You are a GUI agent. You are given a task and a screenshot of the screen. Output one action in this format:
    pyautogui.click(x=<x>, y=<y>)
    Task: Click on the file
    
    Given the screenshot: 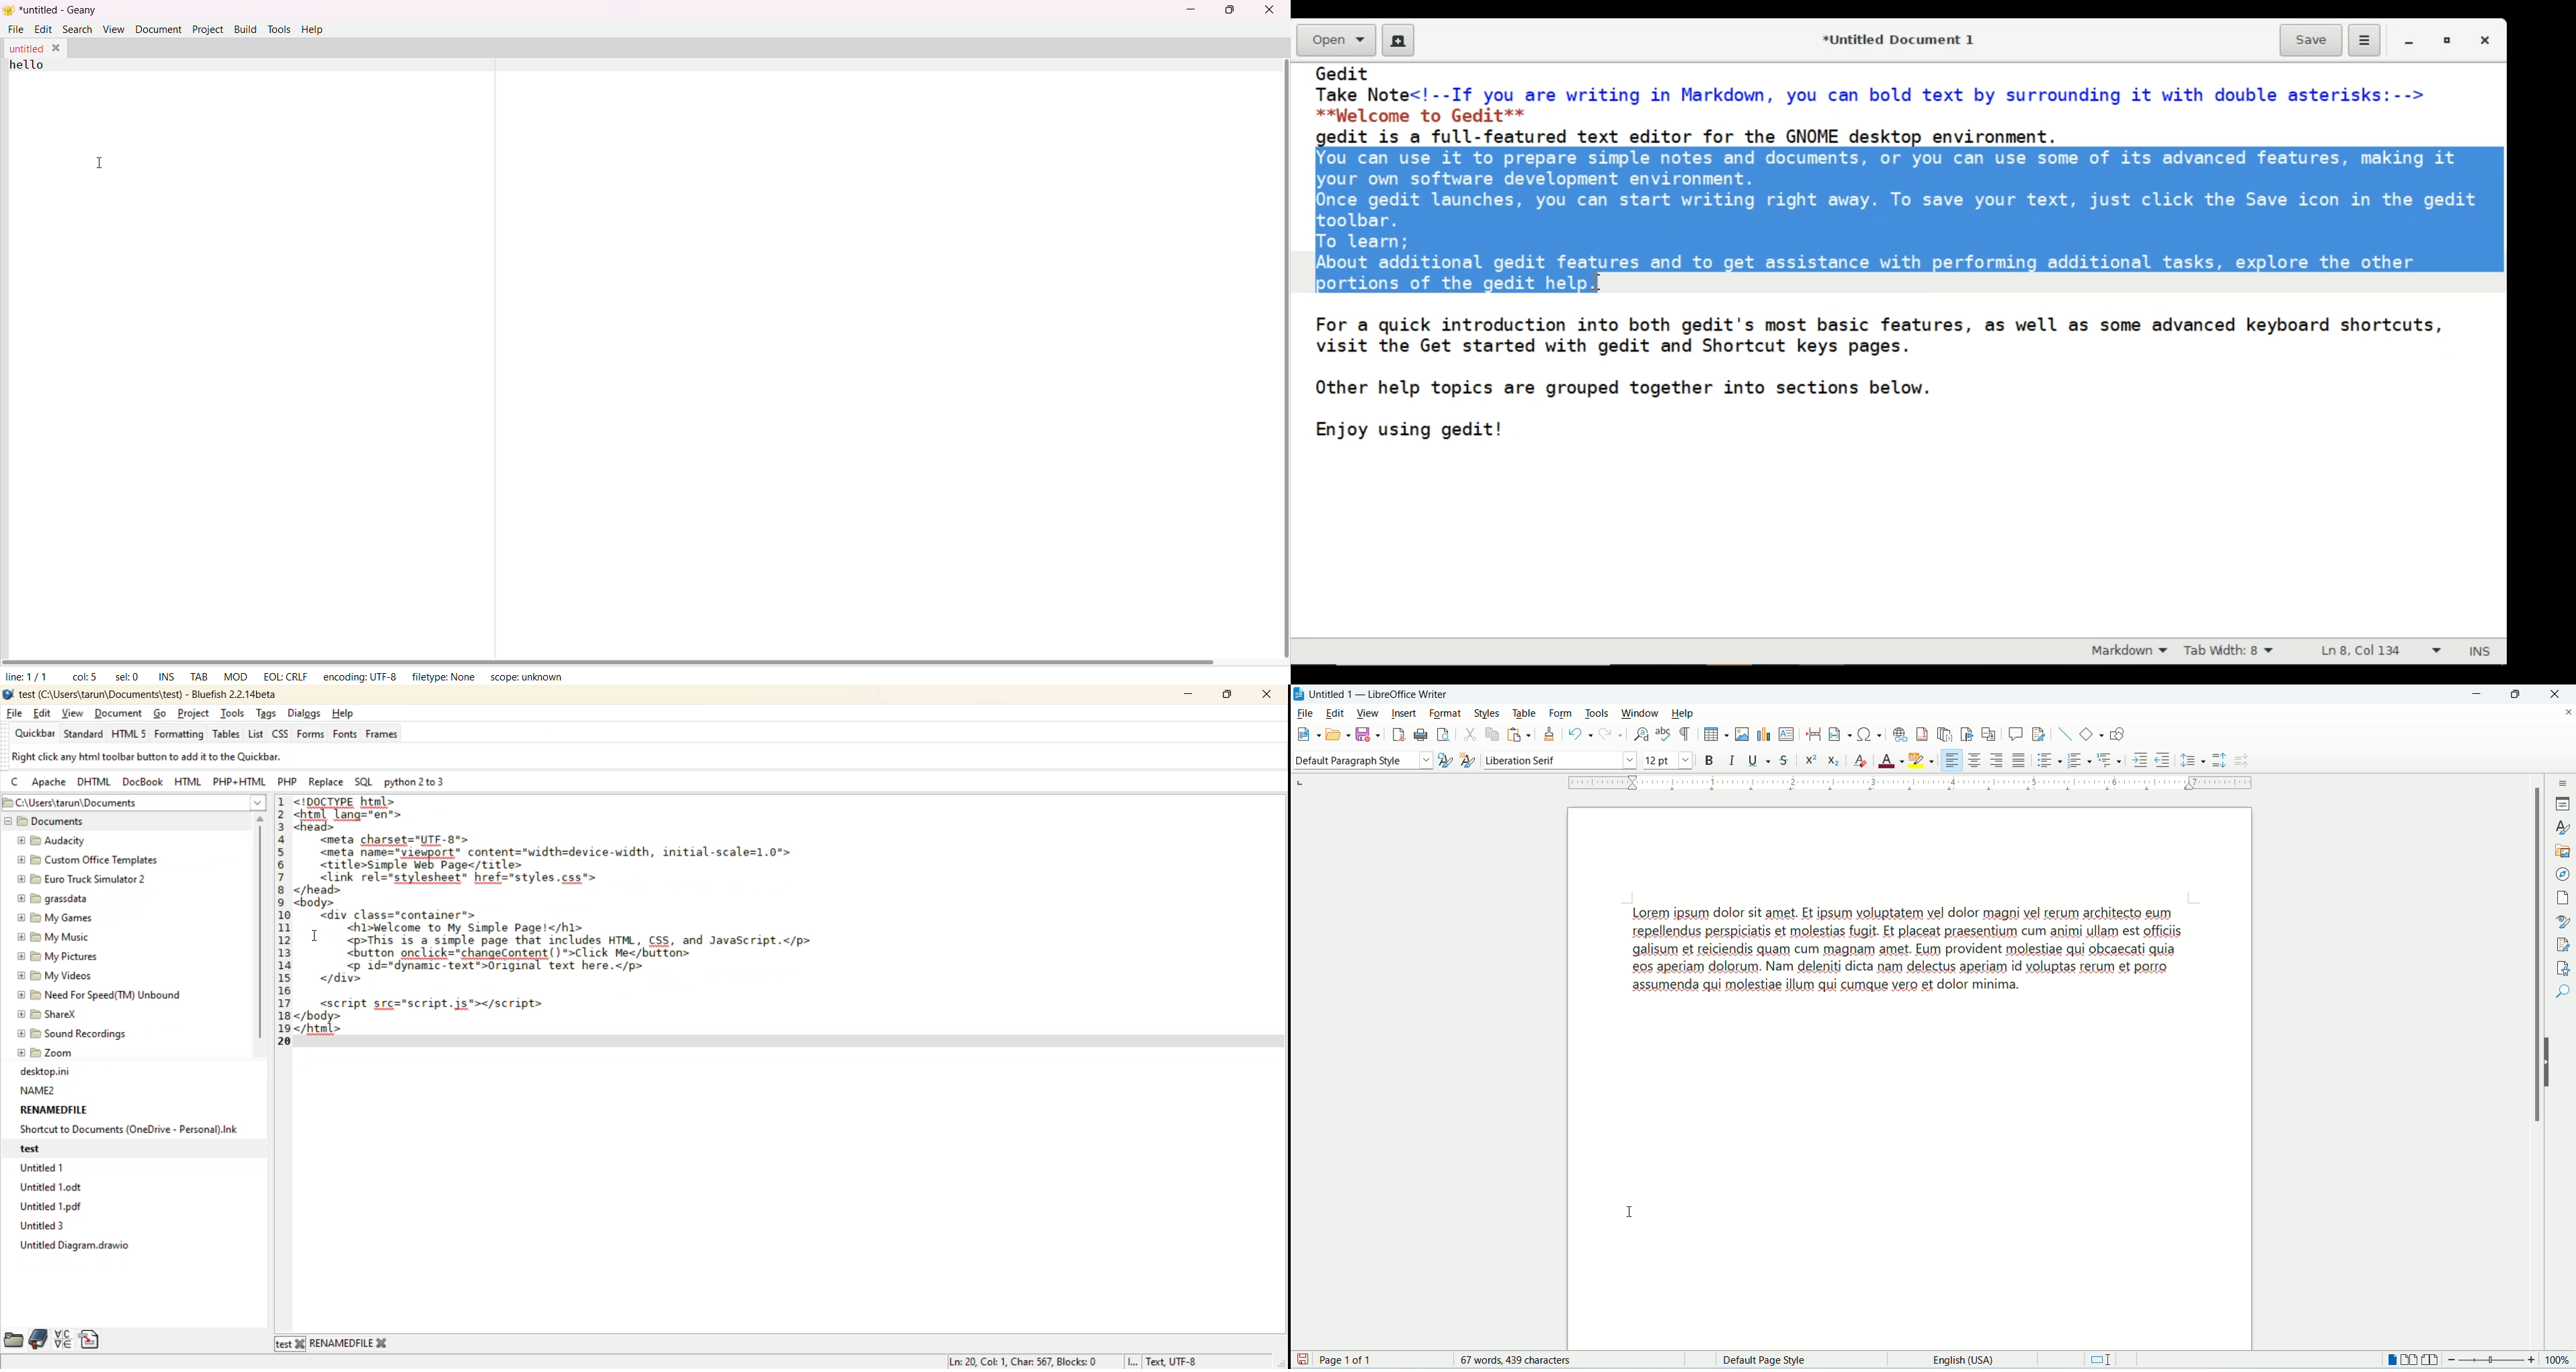 What is the action you would take?
    pyautogui.click(x=16, y=713)
    